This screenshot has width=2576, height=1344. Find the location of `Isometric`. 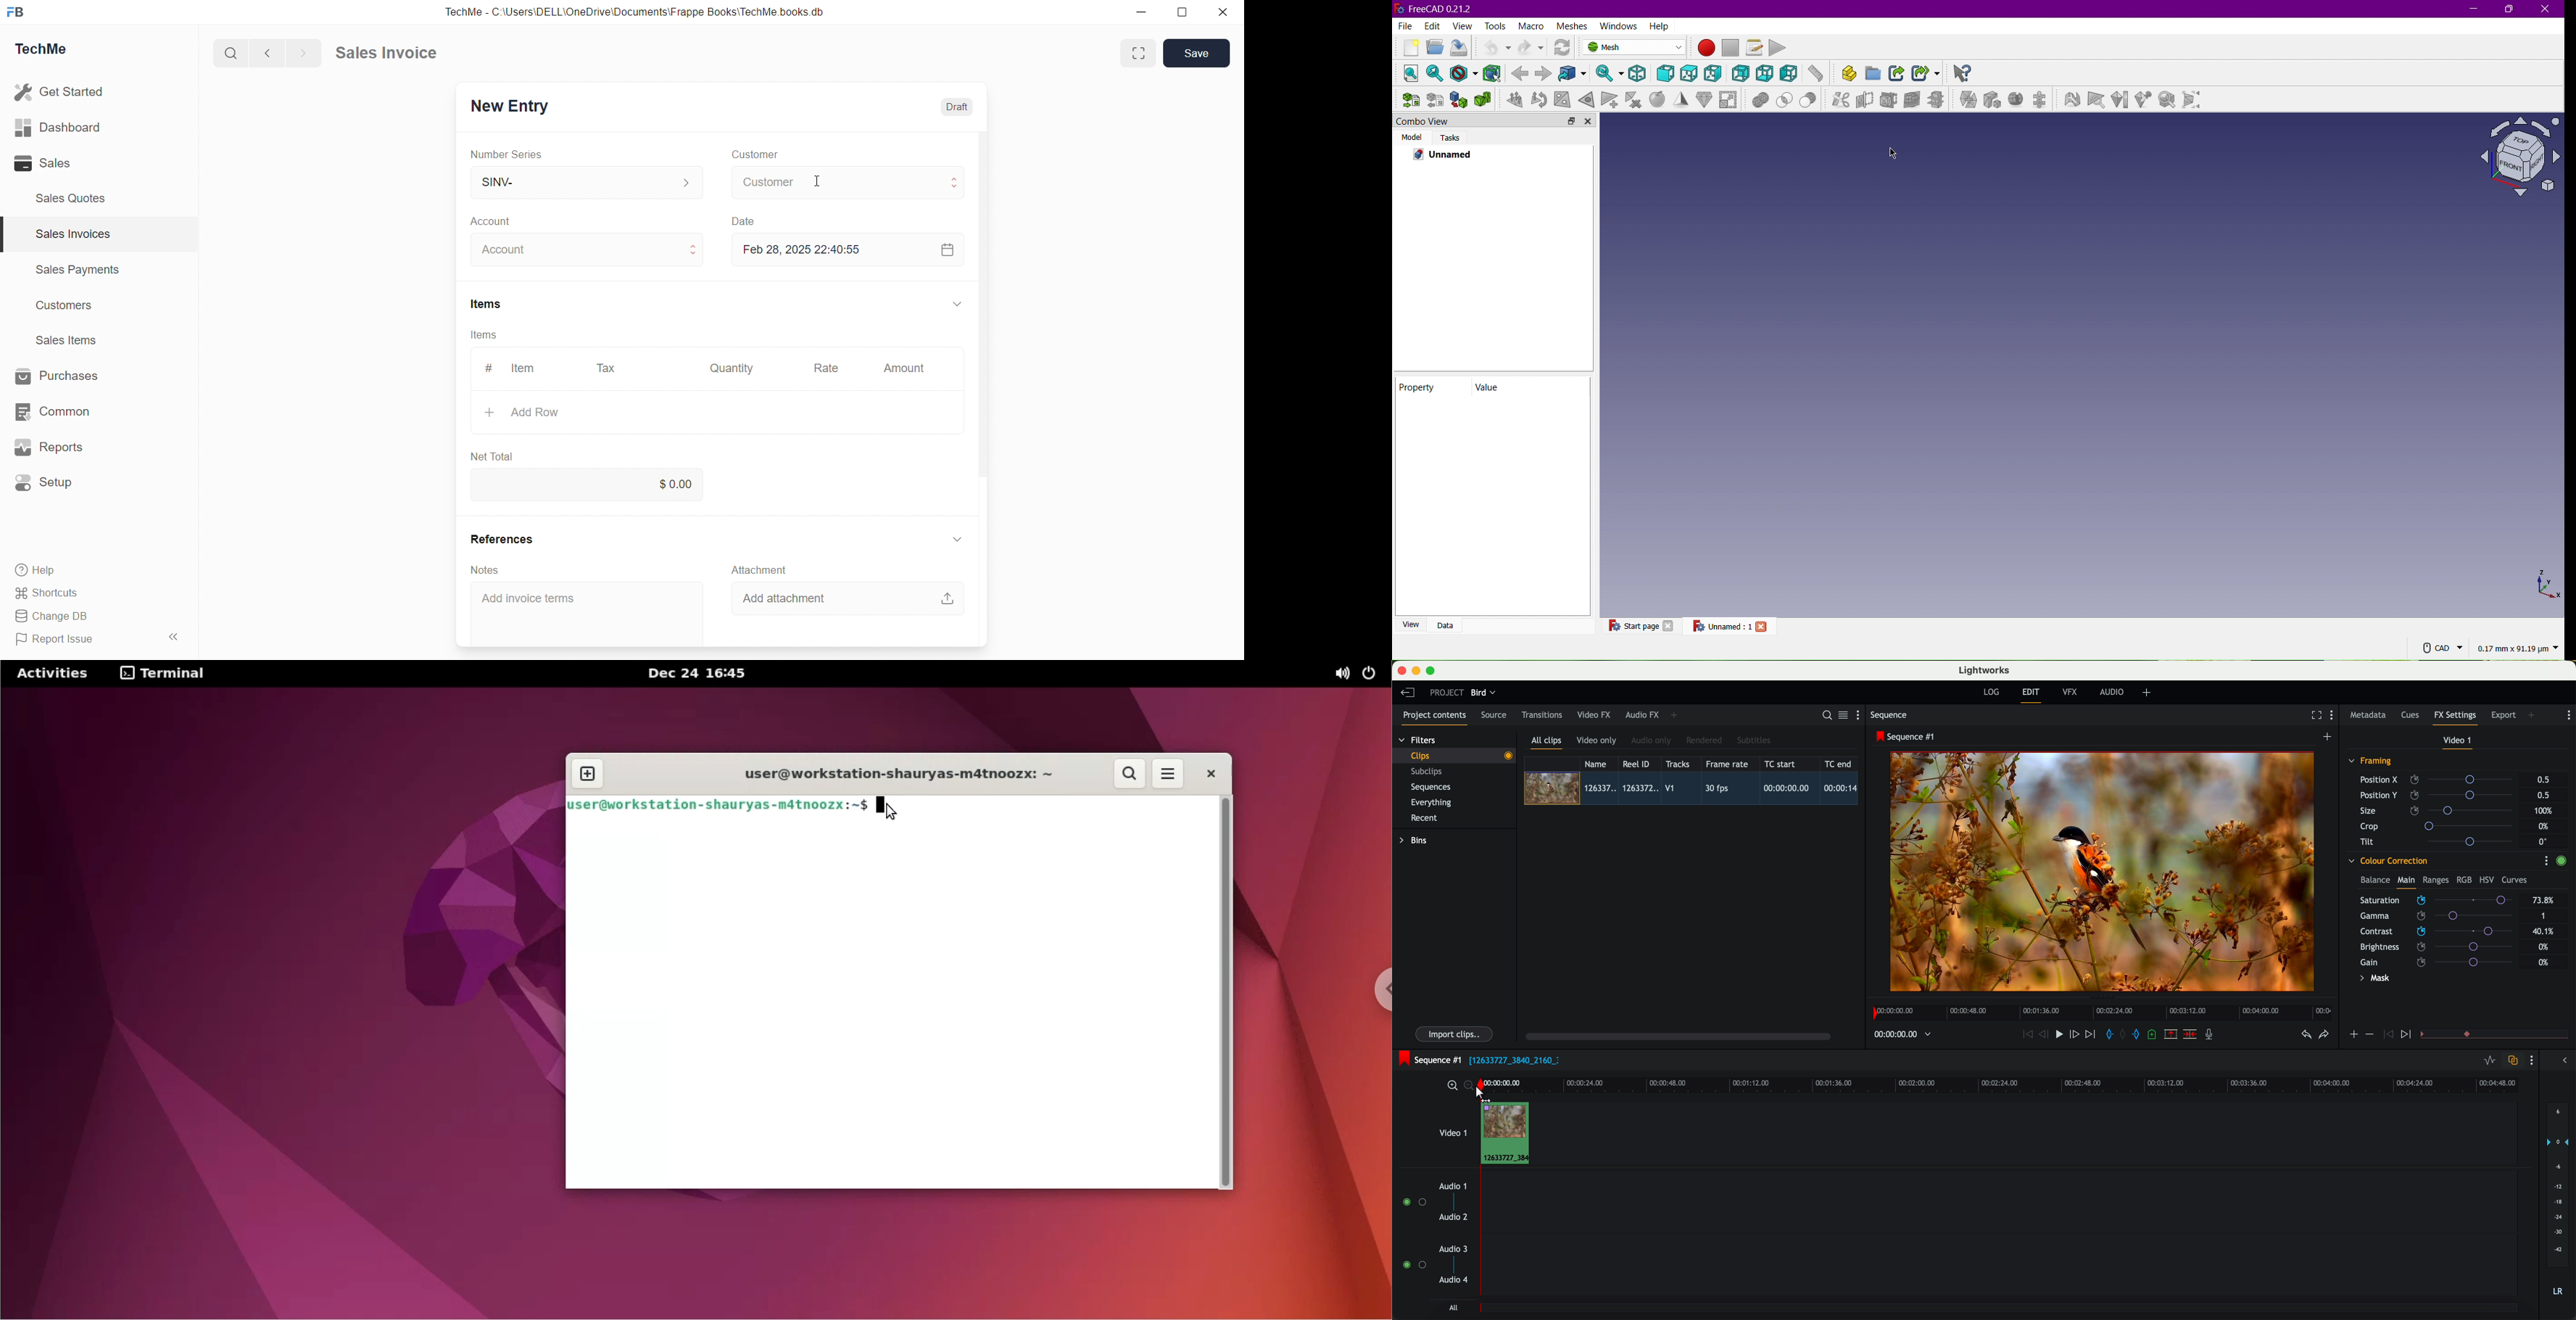

Isometric is located at coordinates (1635, 74).